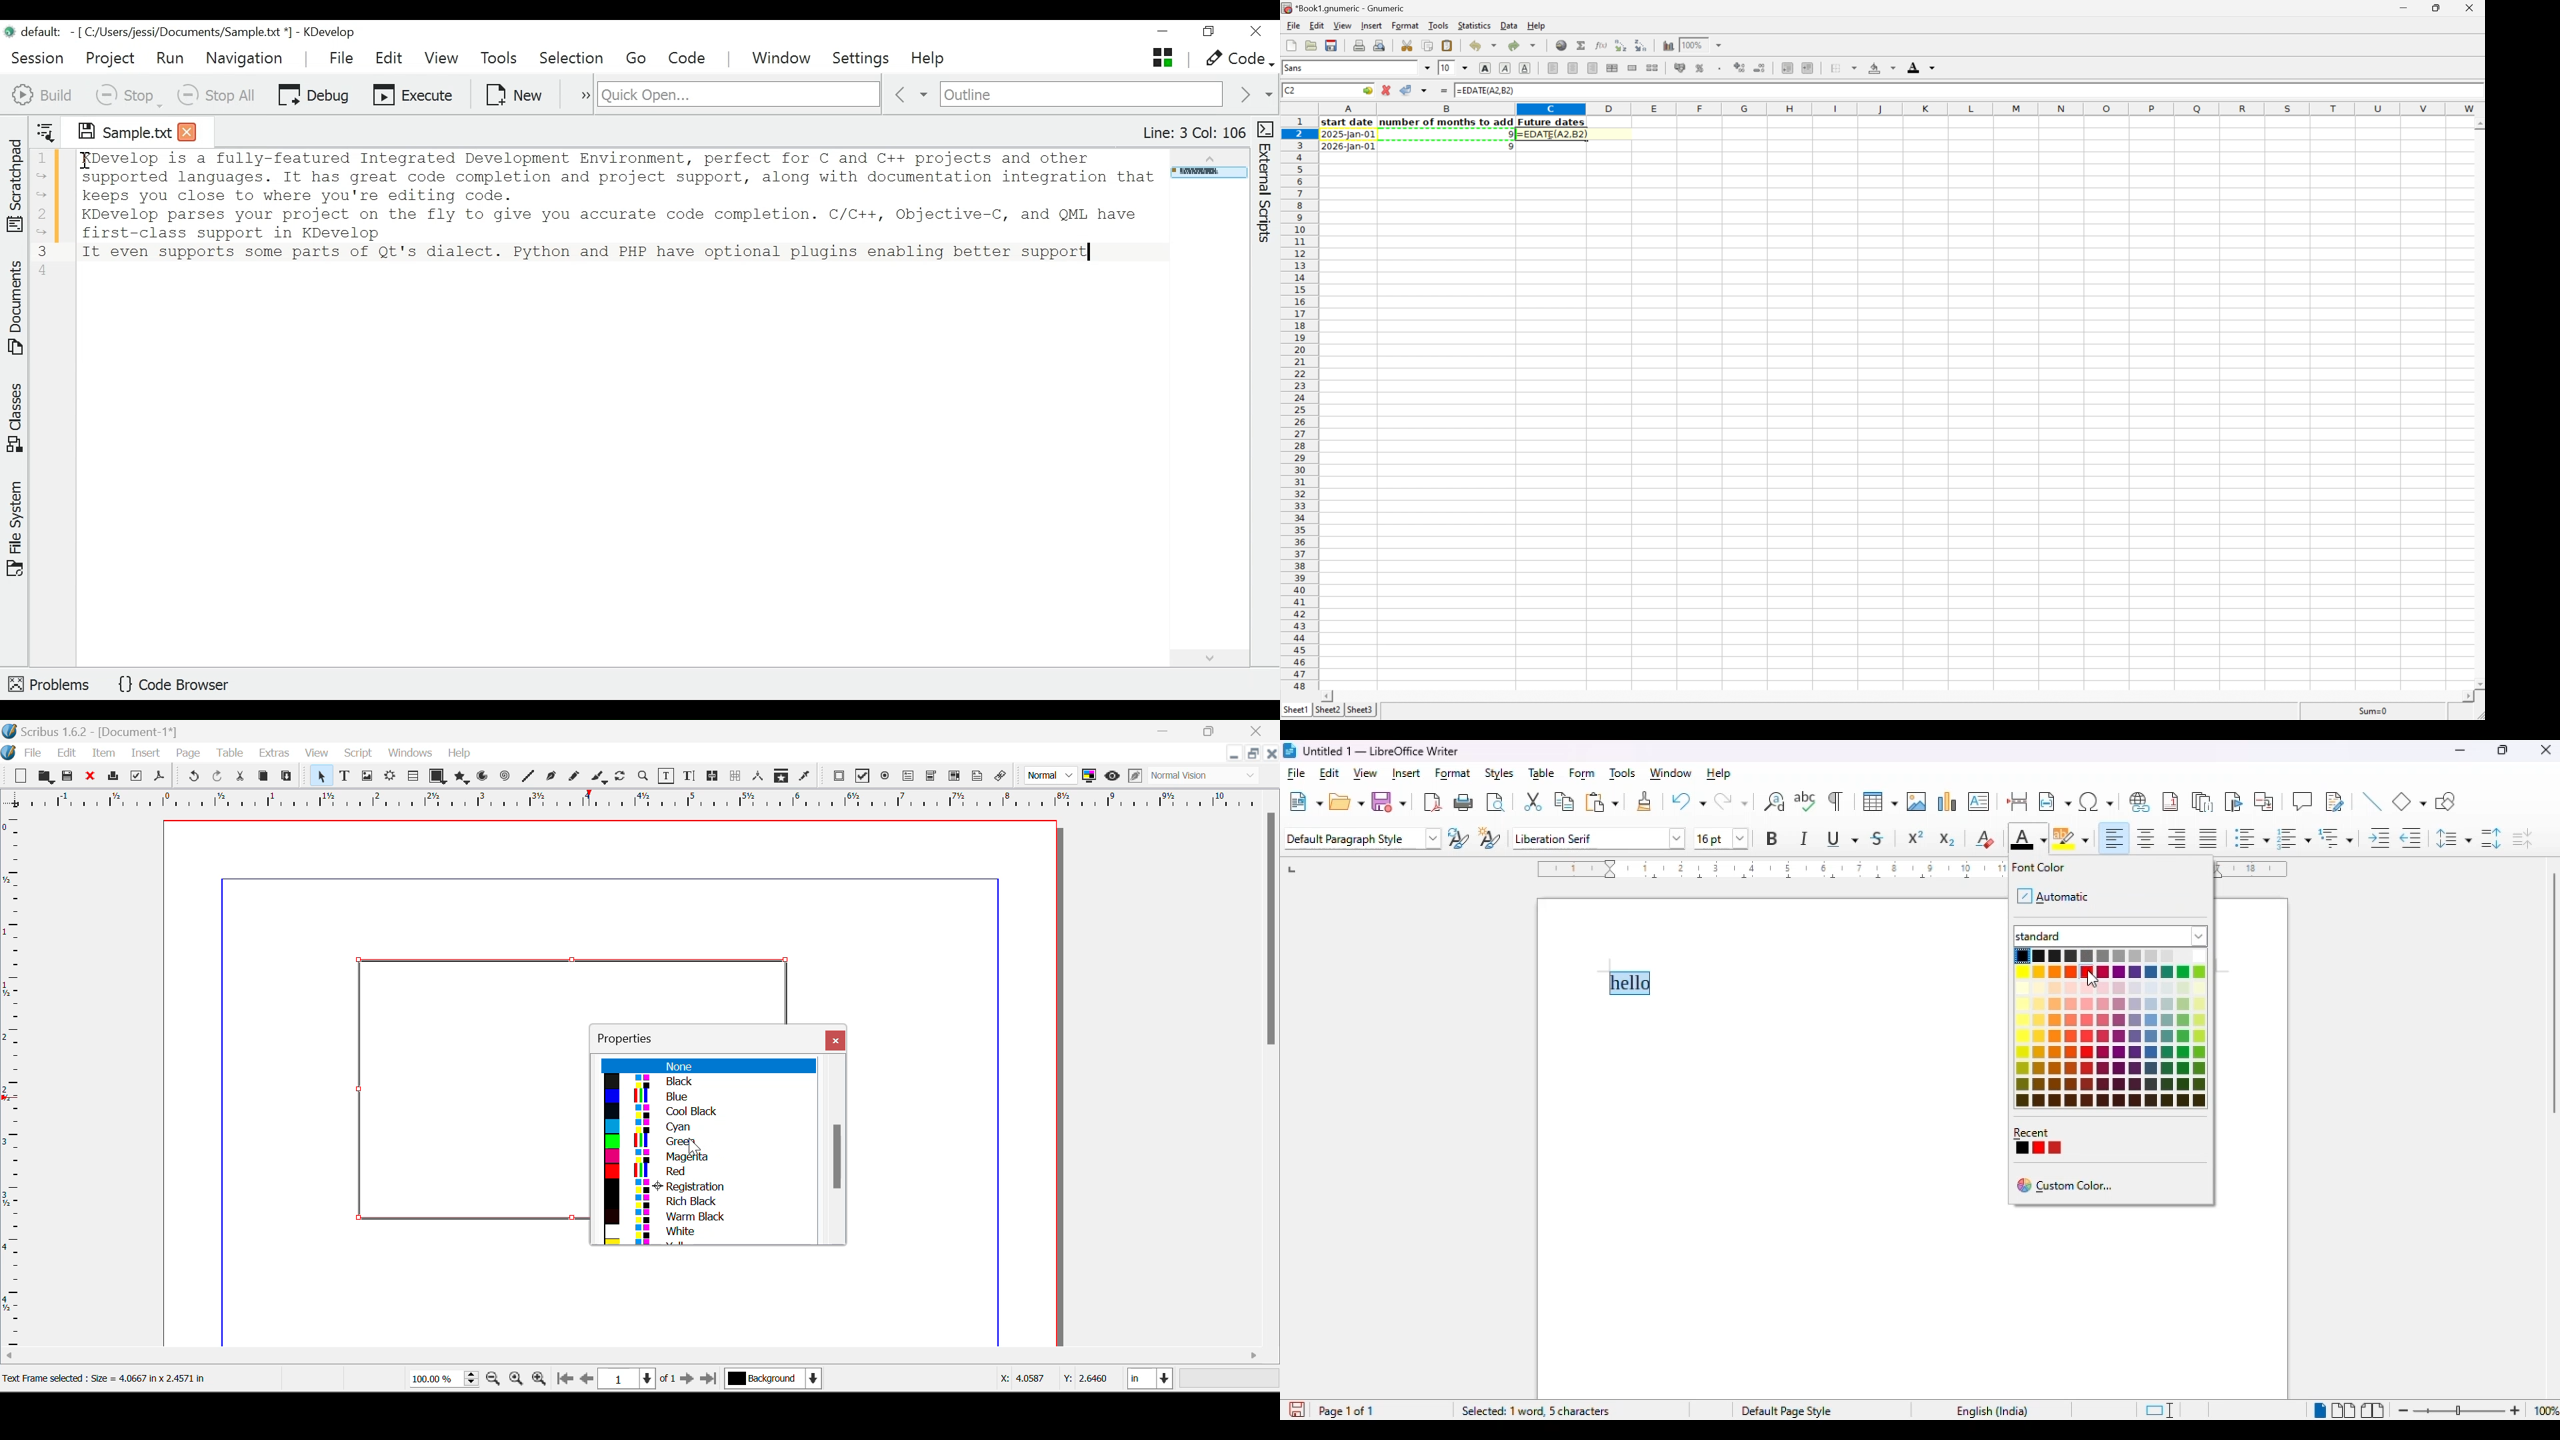 Image resolution: width=2576 pixels, height=1456 pixels. What do you see at coordinates (1916, 837) in the screenshot?
I see `superscript` at bounding box center [1916, 837].